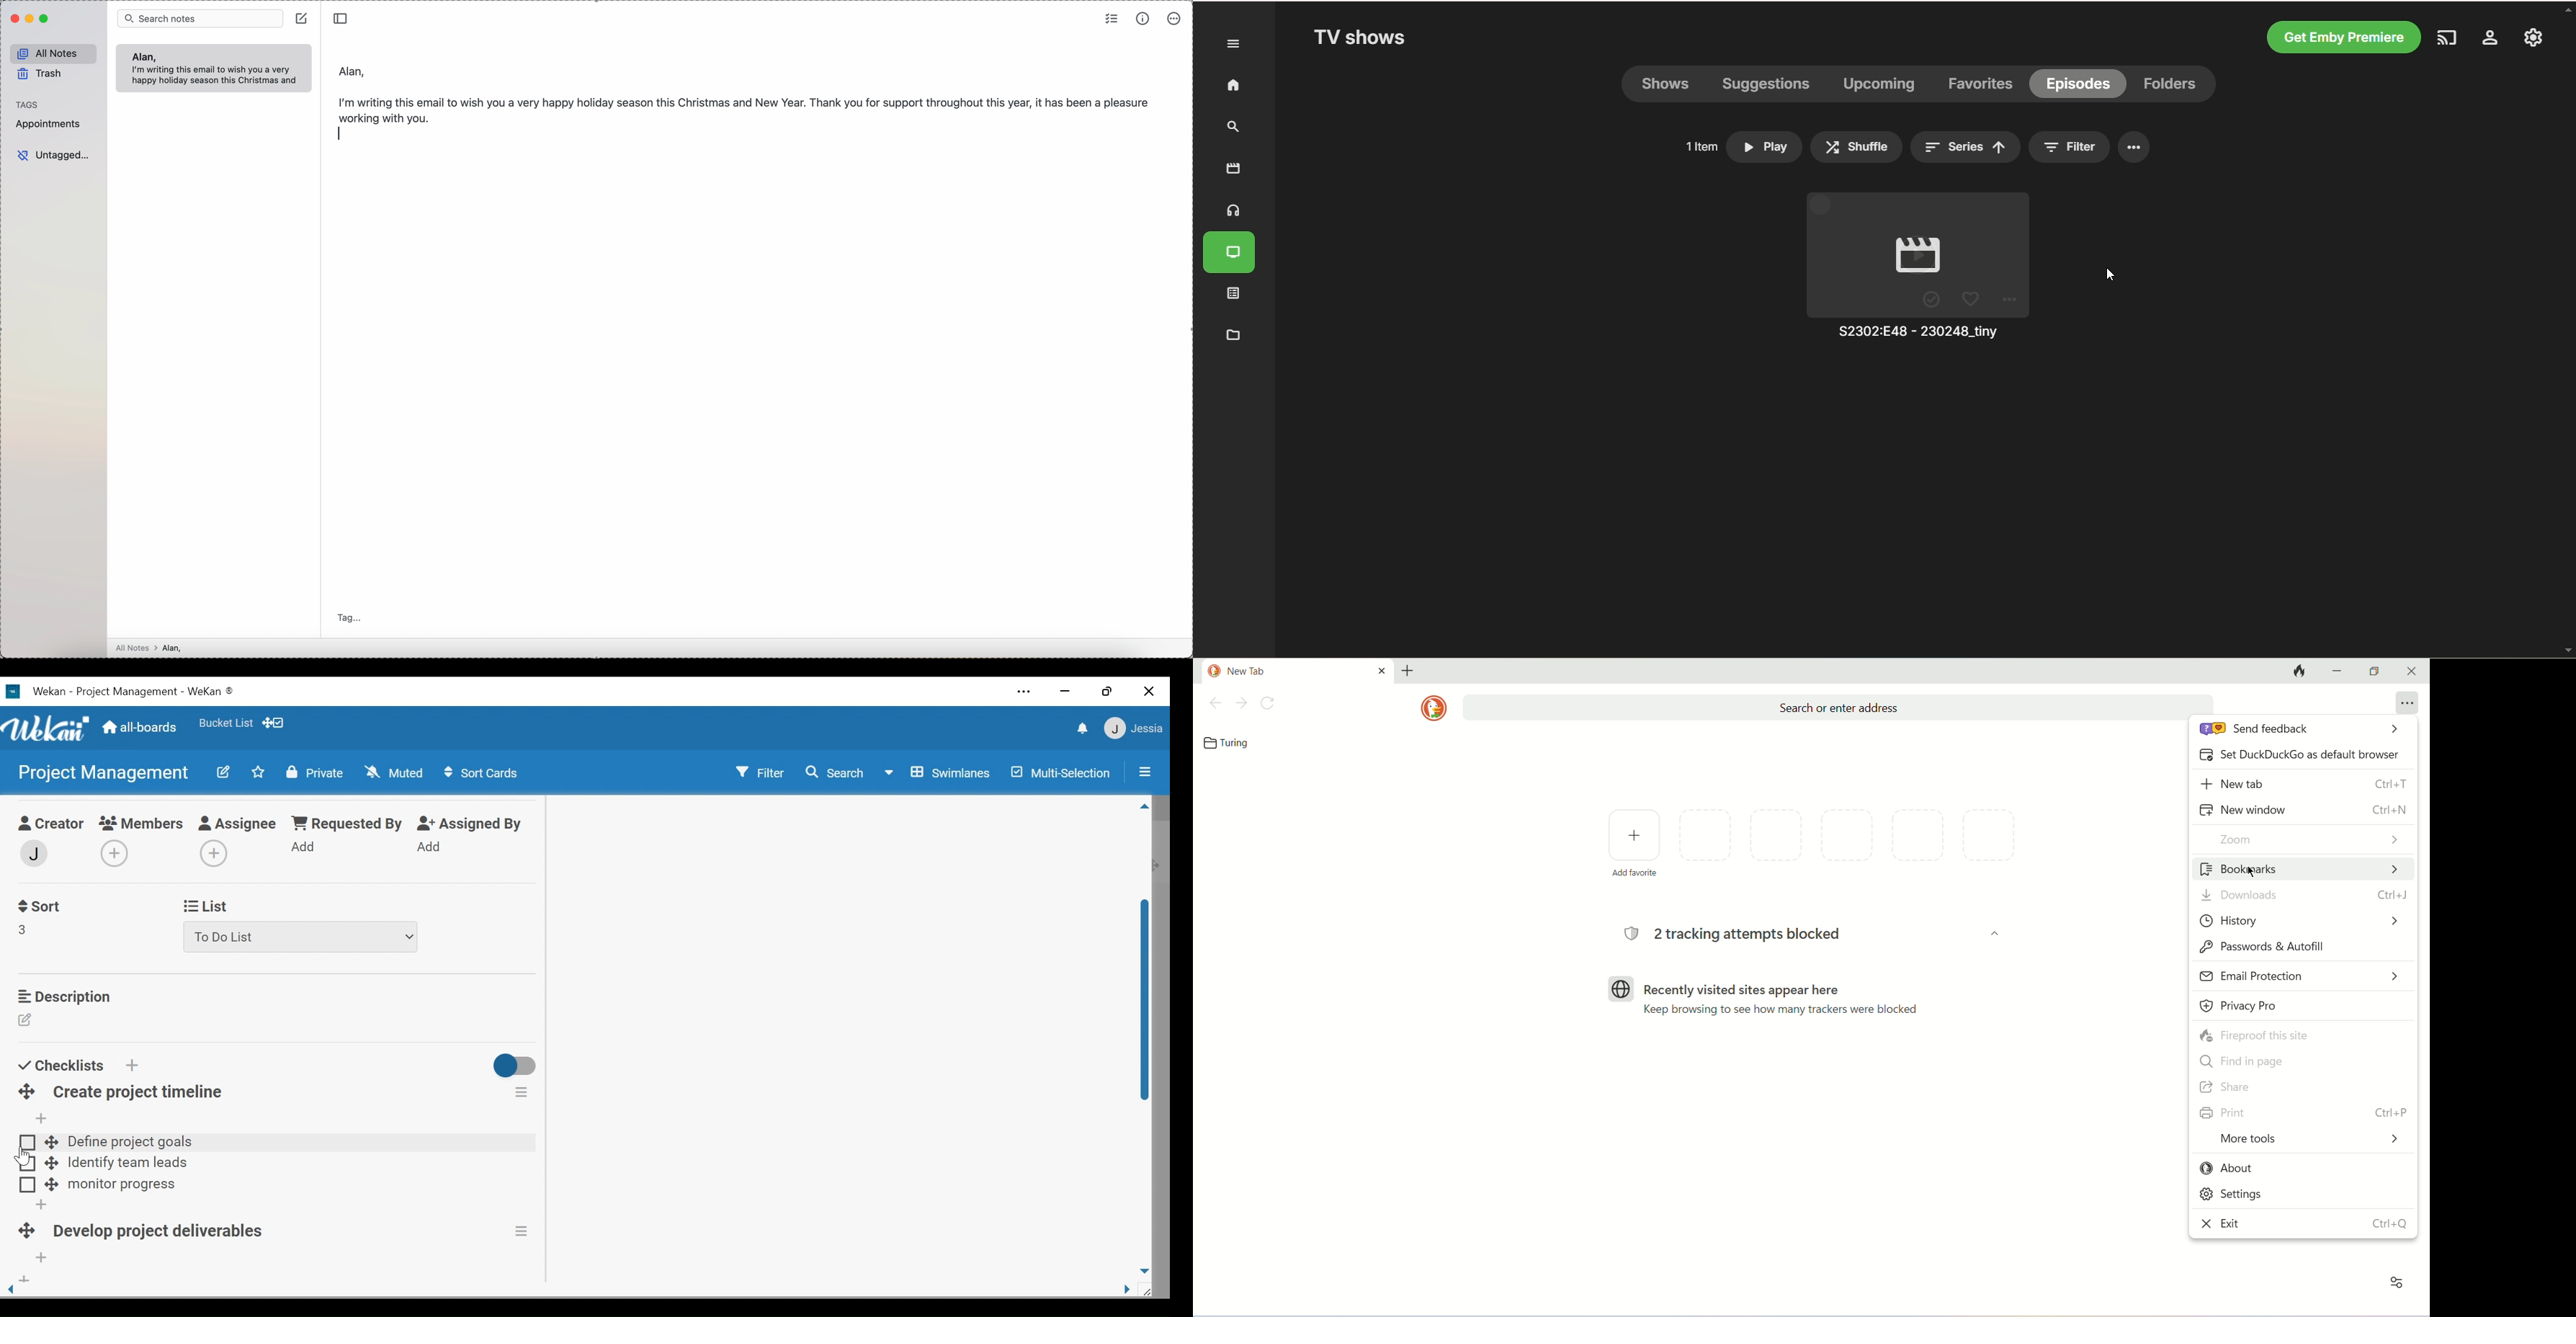 The image size is (2576, 1344). I want to click on Add Assignee, so click(212, 854).